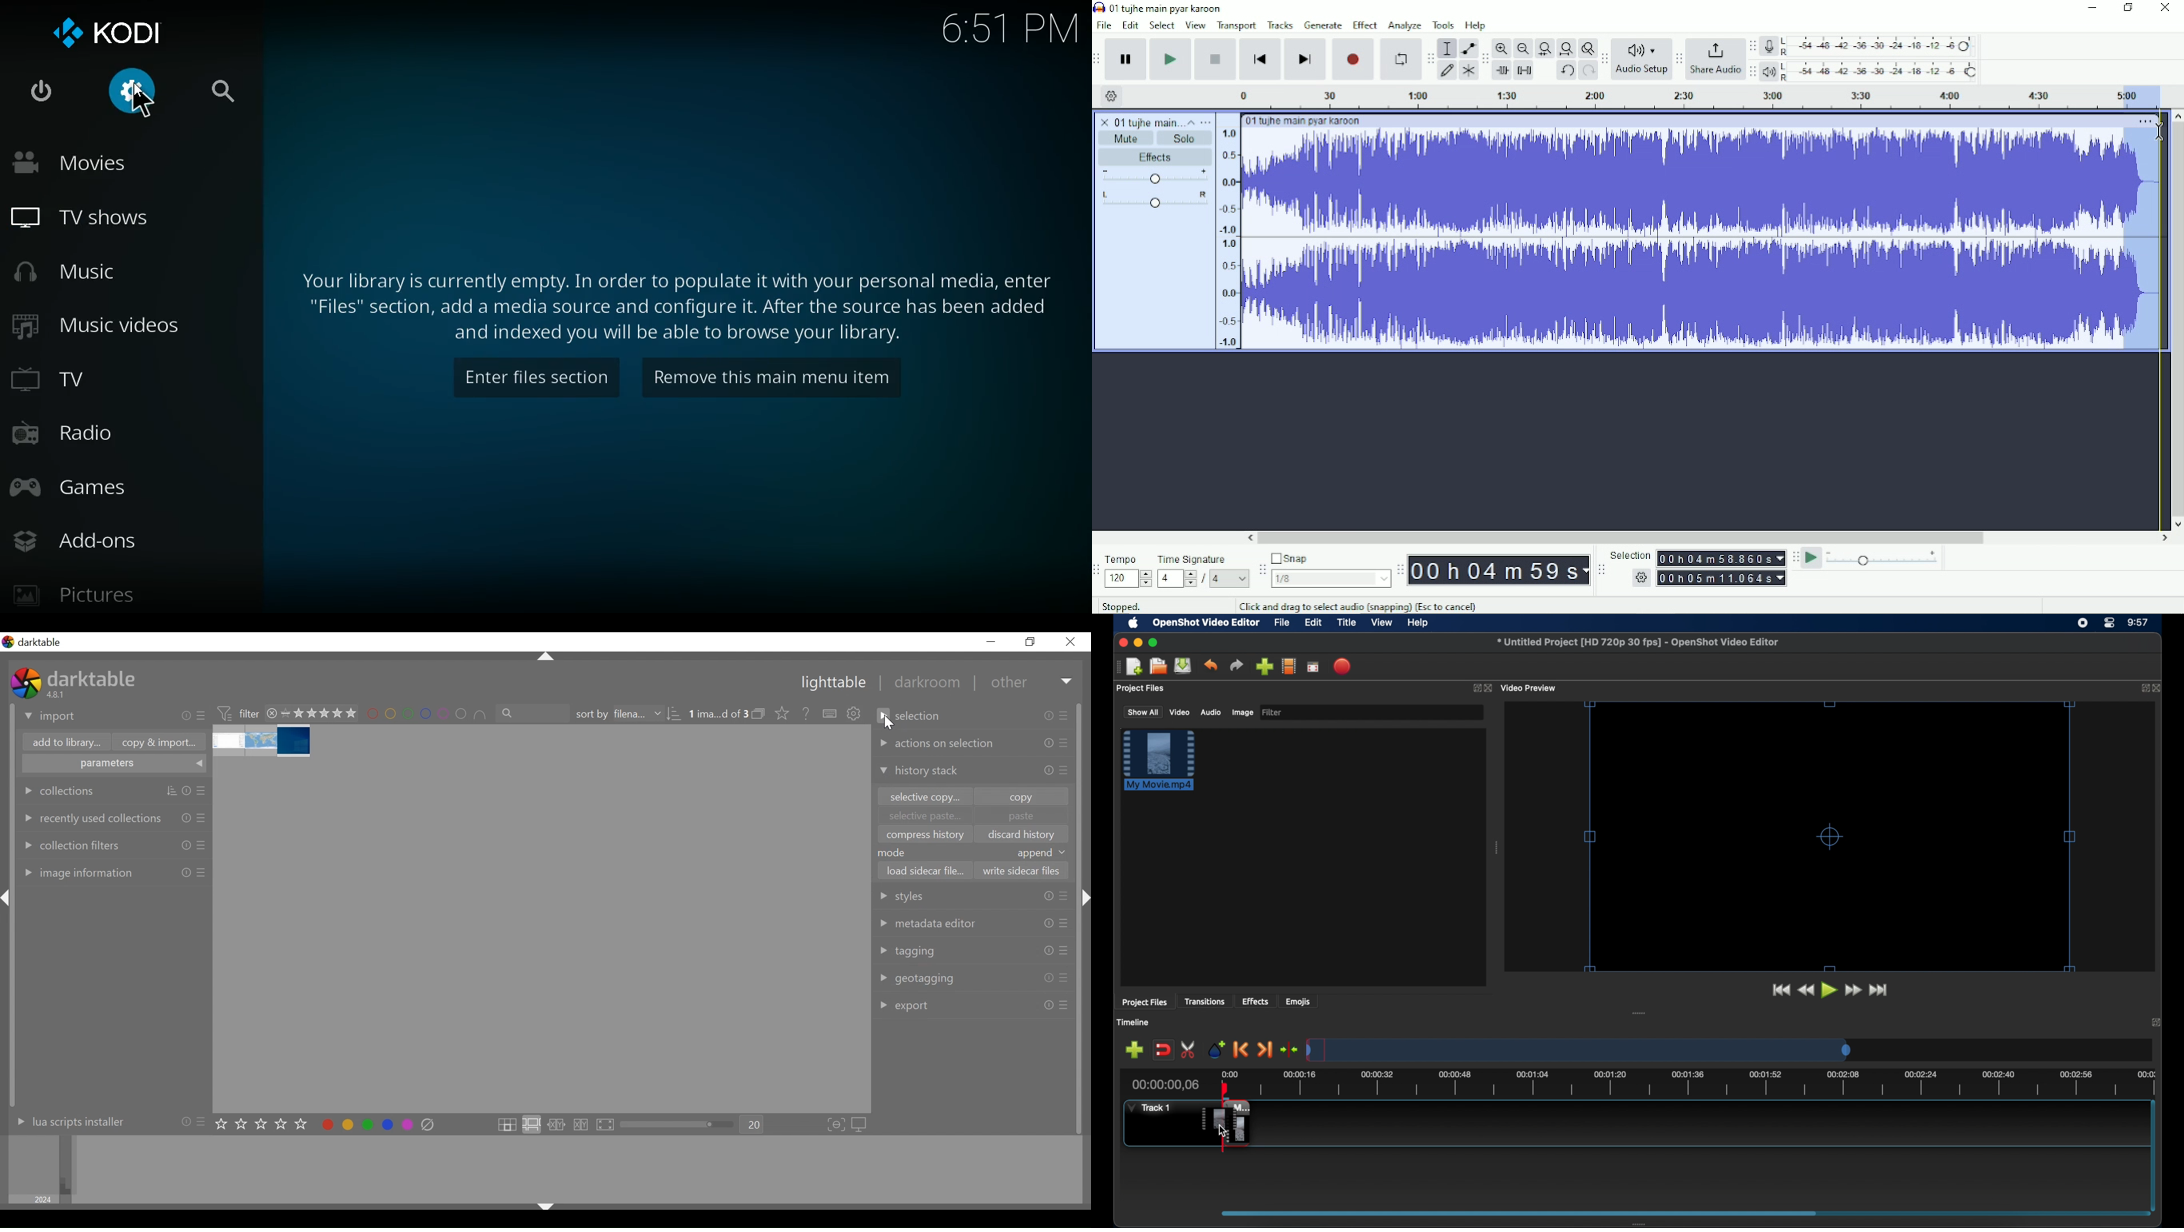  What do you see at coordinates (431, 1125) in the screenshot?
I see `clear color label` at bounding box center [431, 1125].